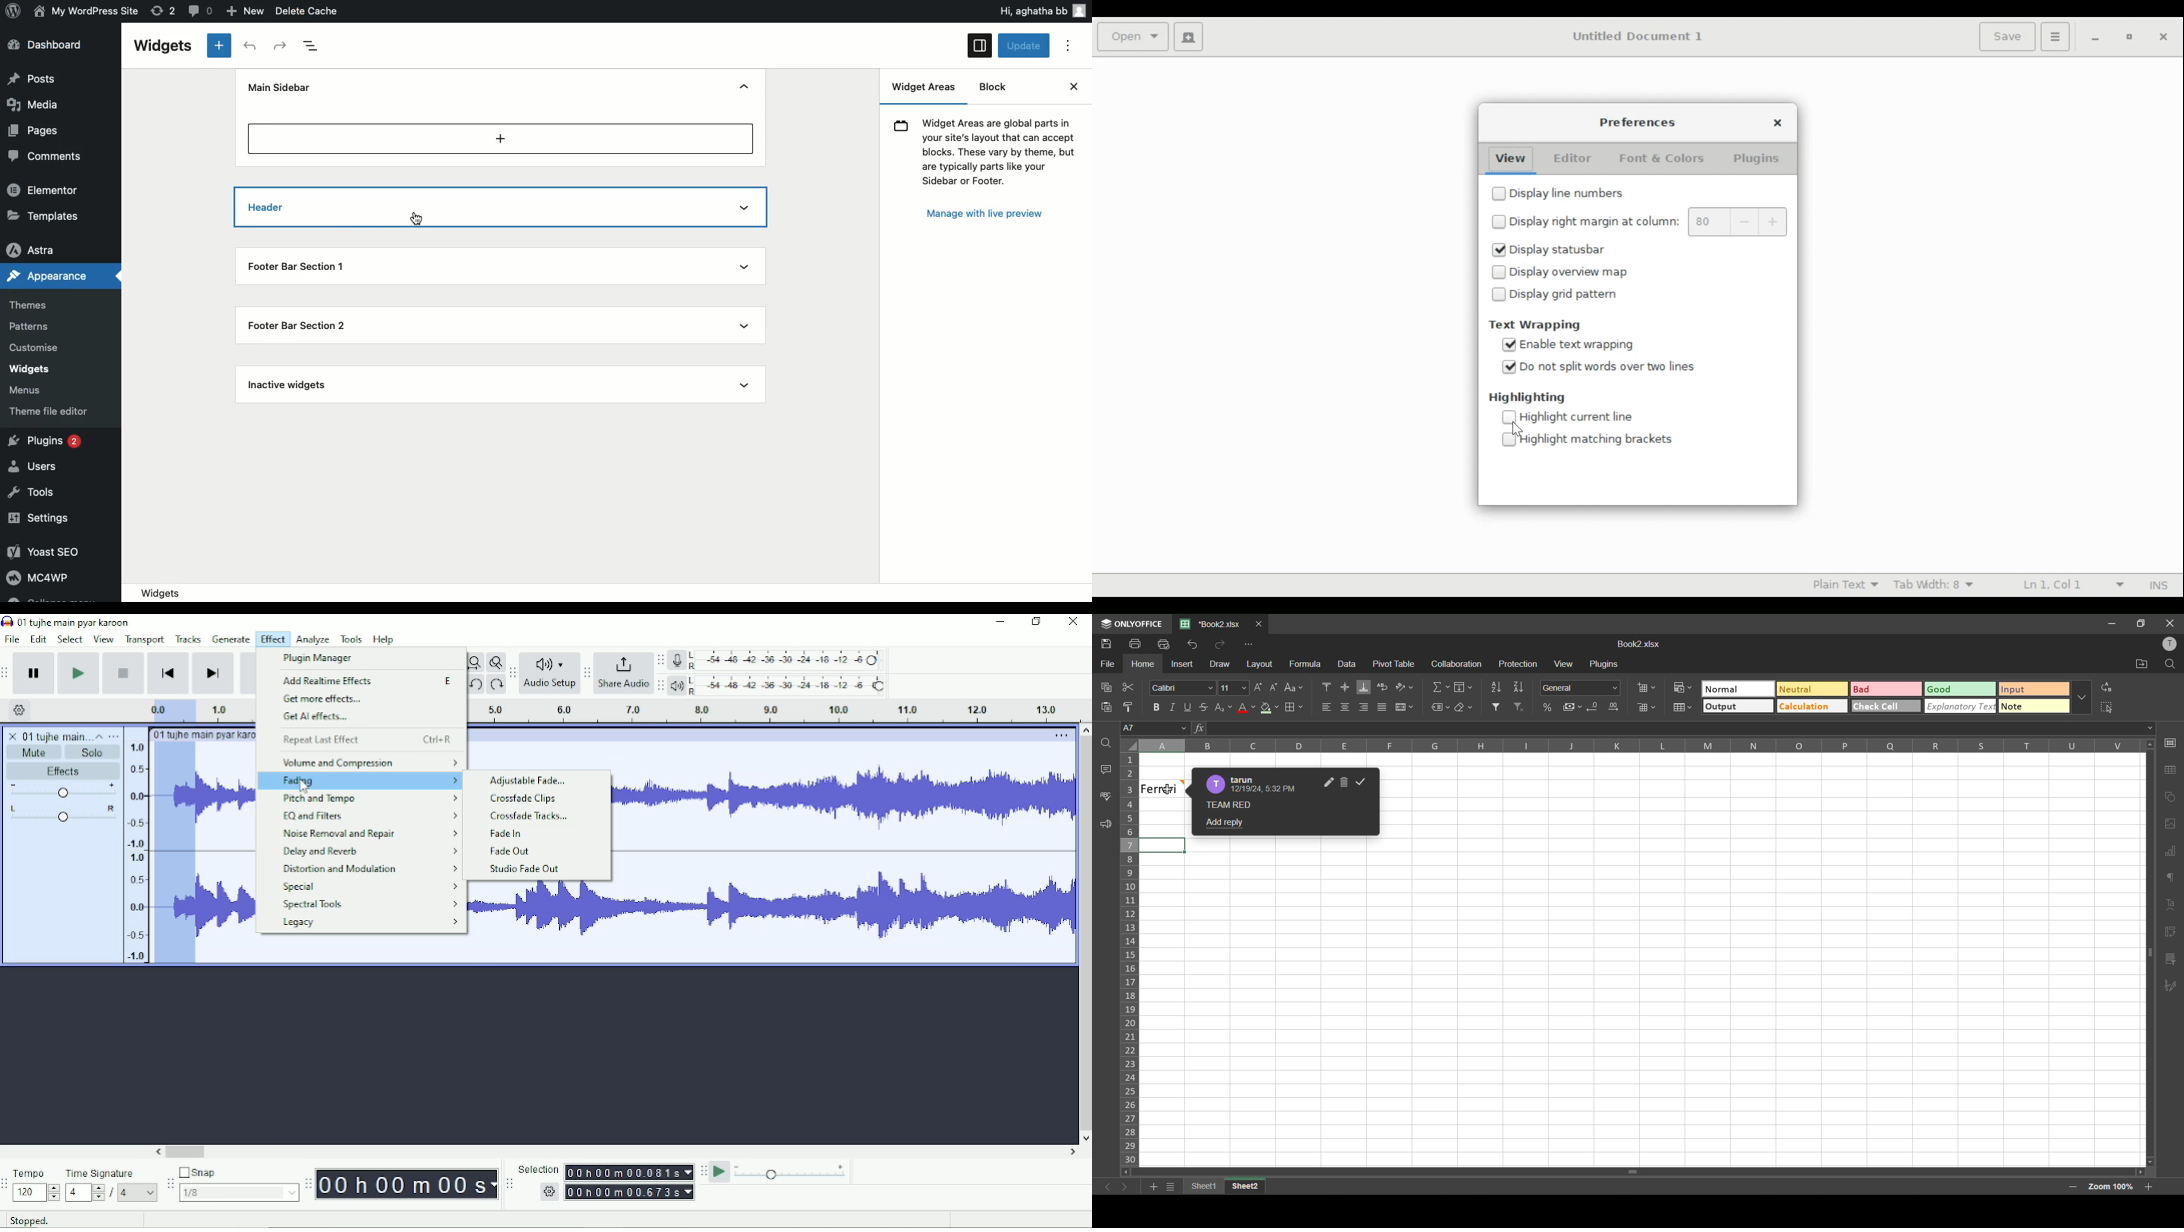 Image resolution: width=2184 pixels, height=1232 pixels. What do you see at coordinates (78, 673) in the screenshot?
I see `Play` at bounding box center [78, 673].